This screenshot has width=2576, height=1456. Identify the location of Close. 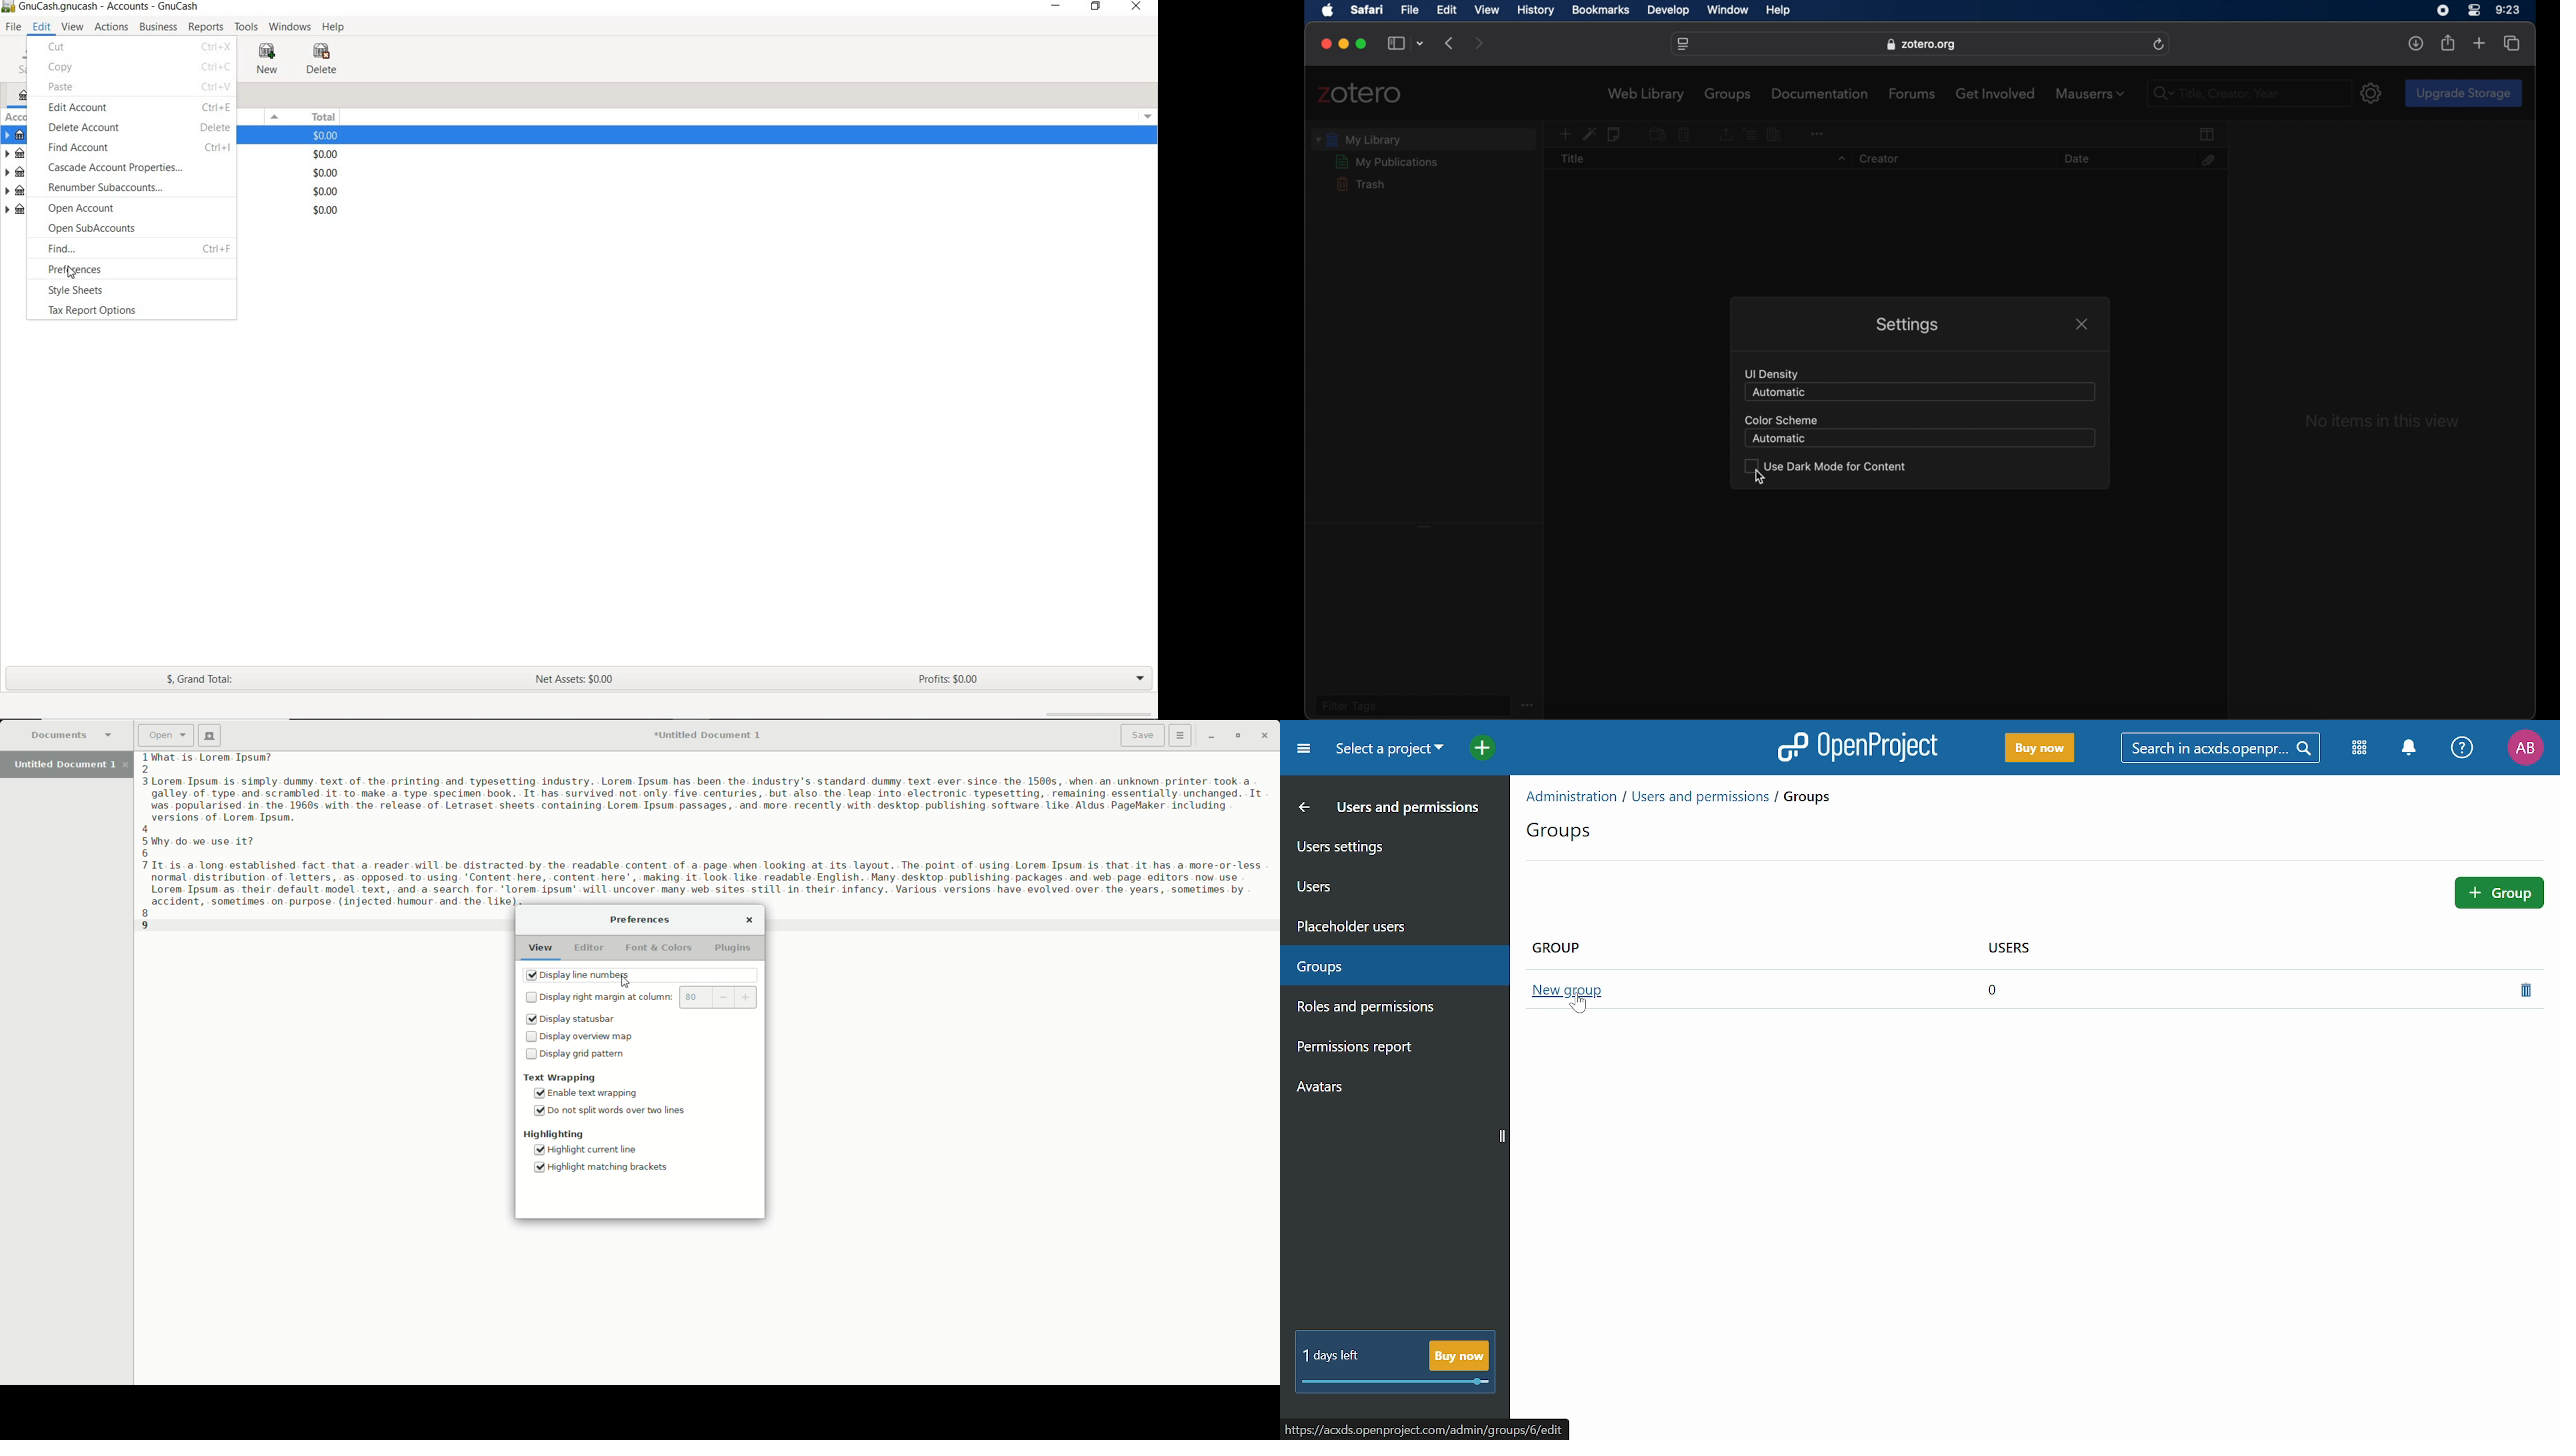
(1264, 735).